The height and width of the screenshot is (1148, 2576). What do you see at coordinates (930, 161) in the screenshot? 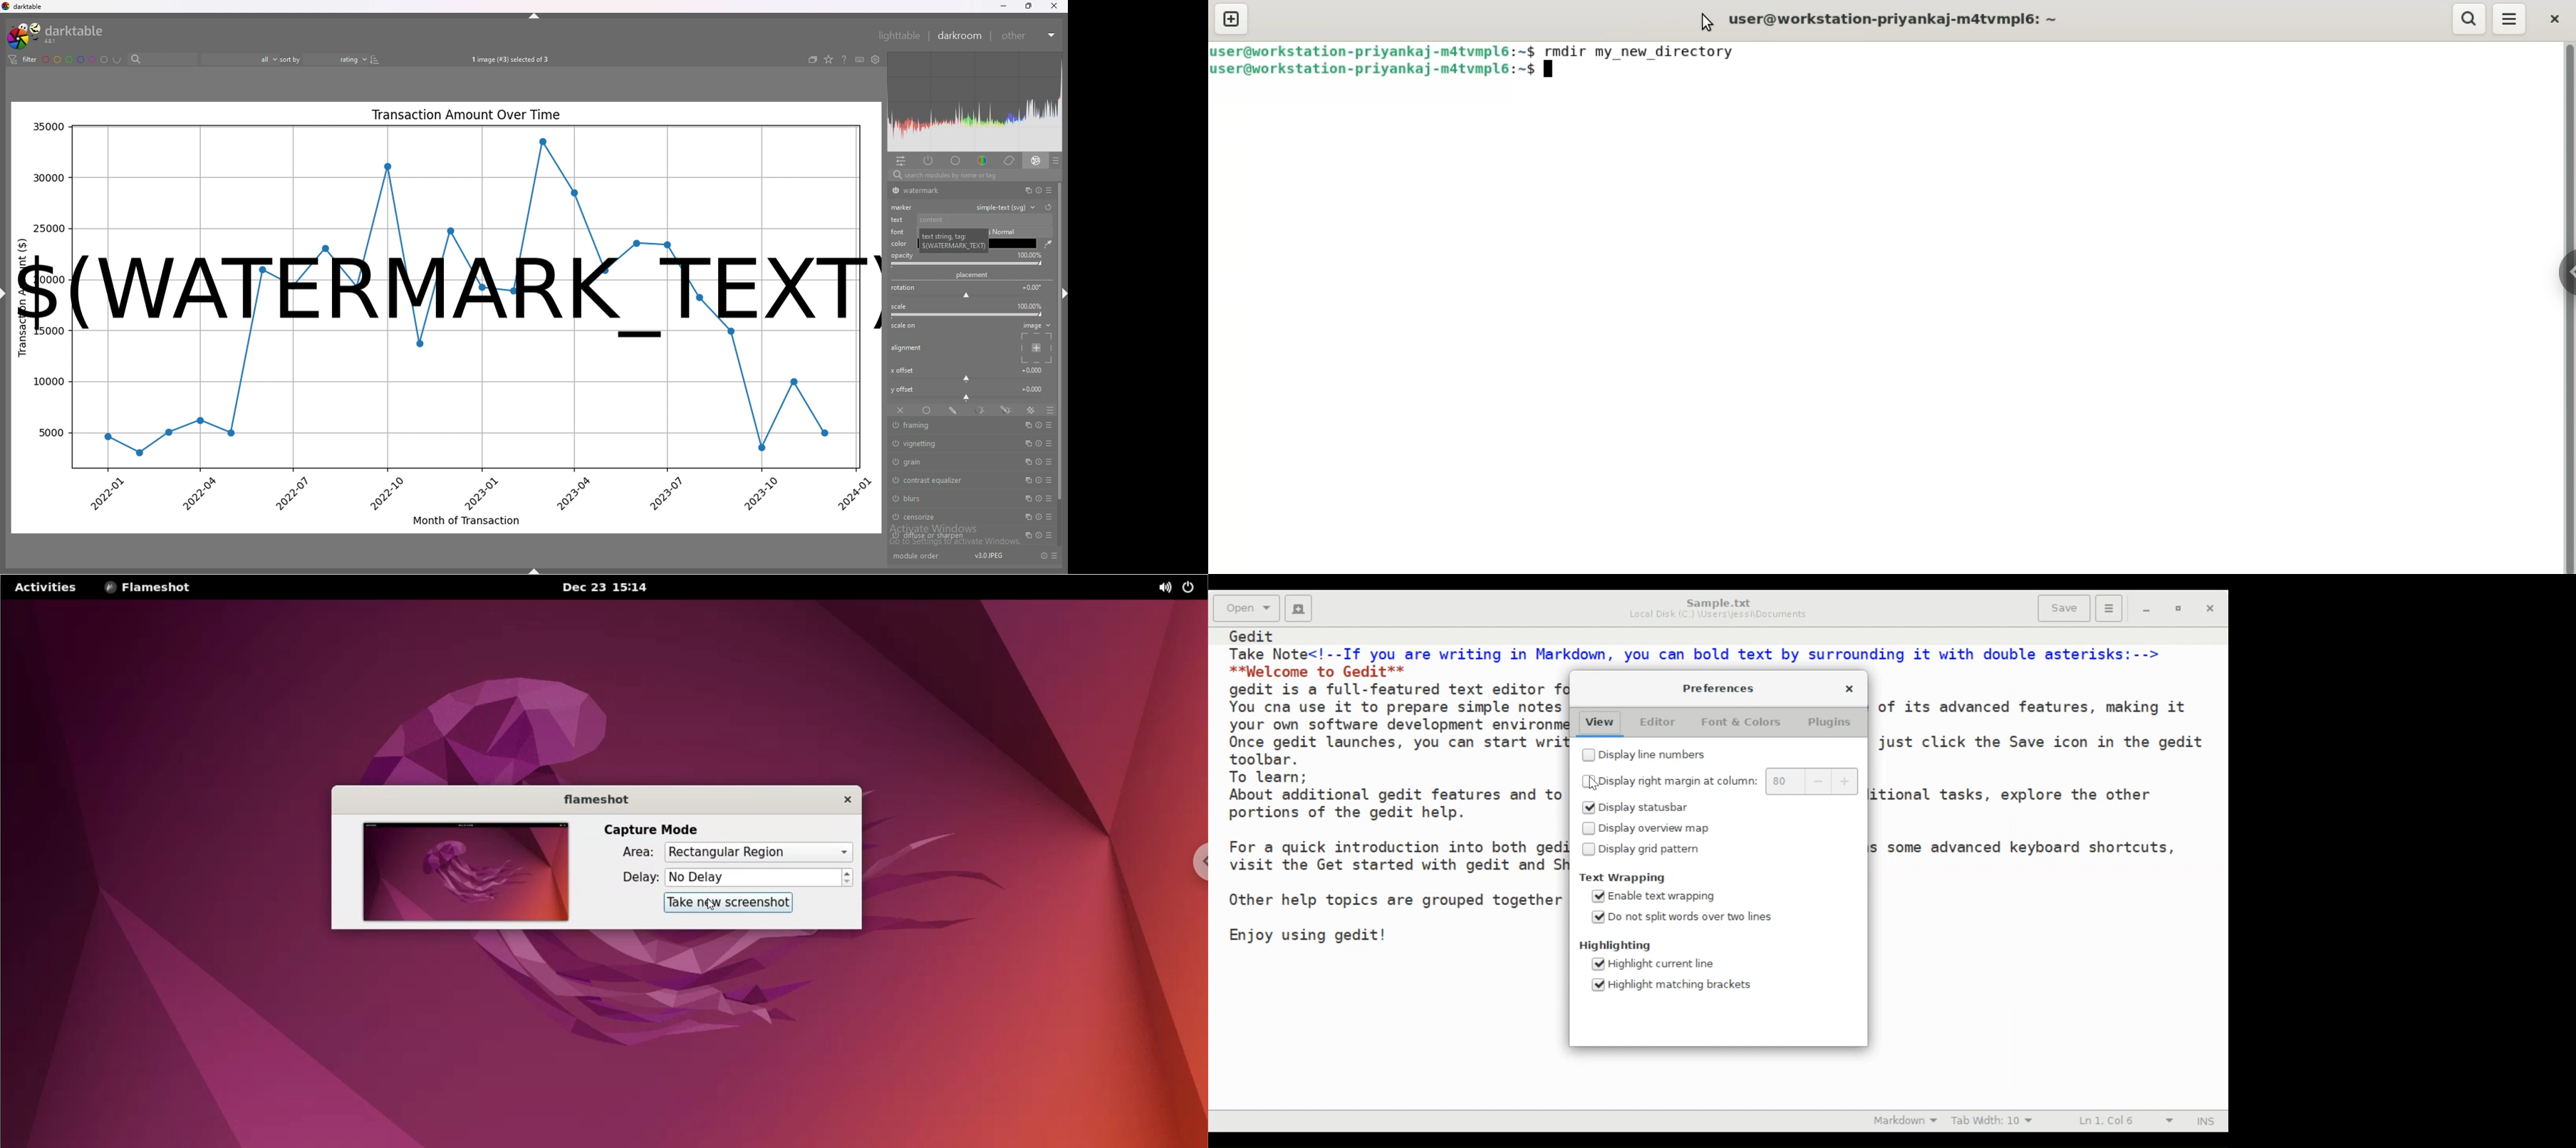
I see `active modules` at bounding box center [930, 161].